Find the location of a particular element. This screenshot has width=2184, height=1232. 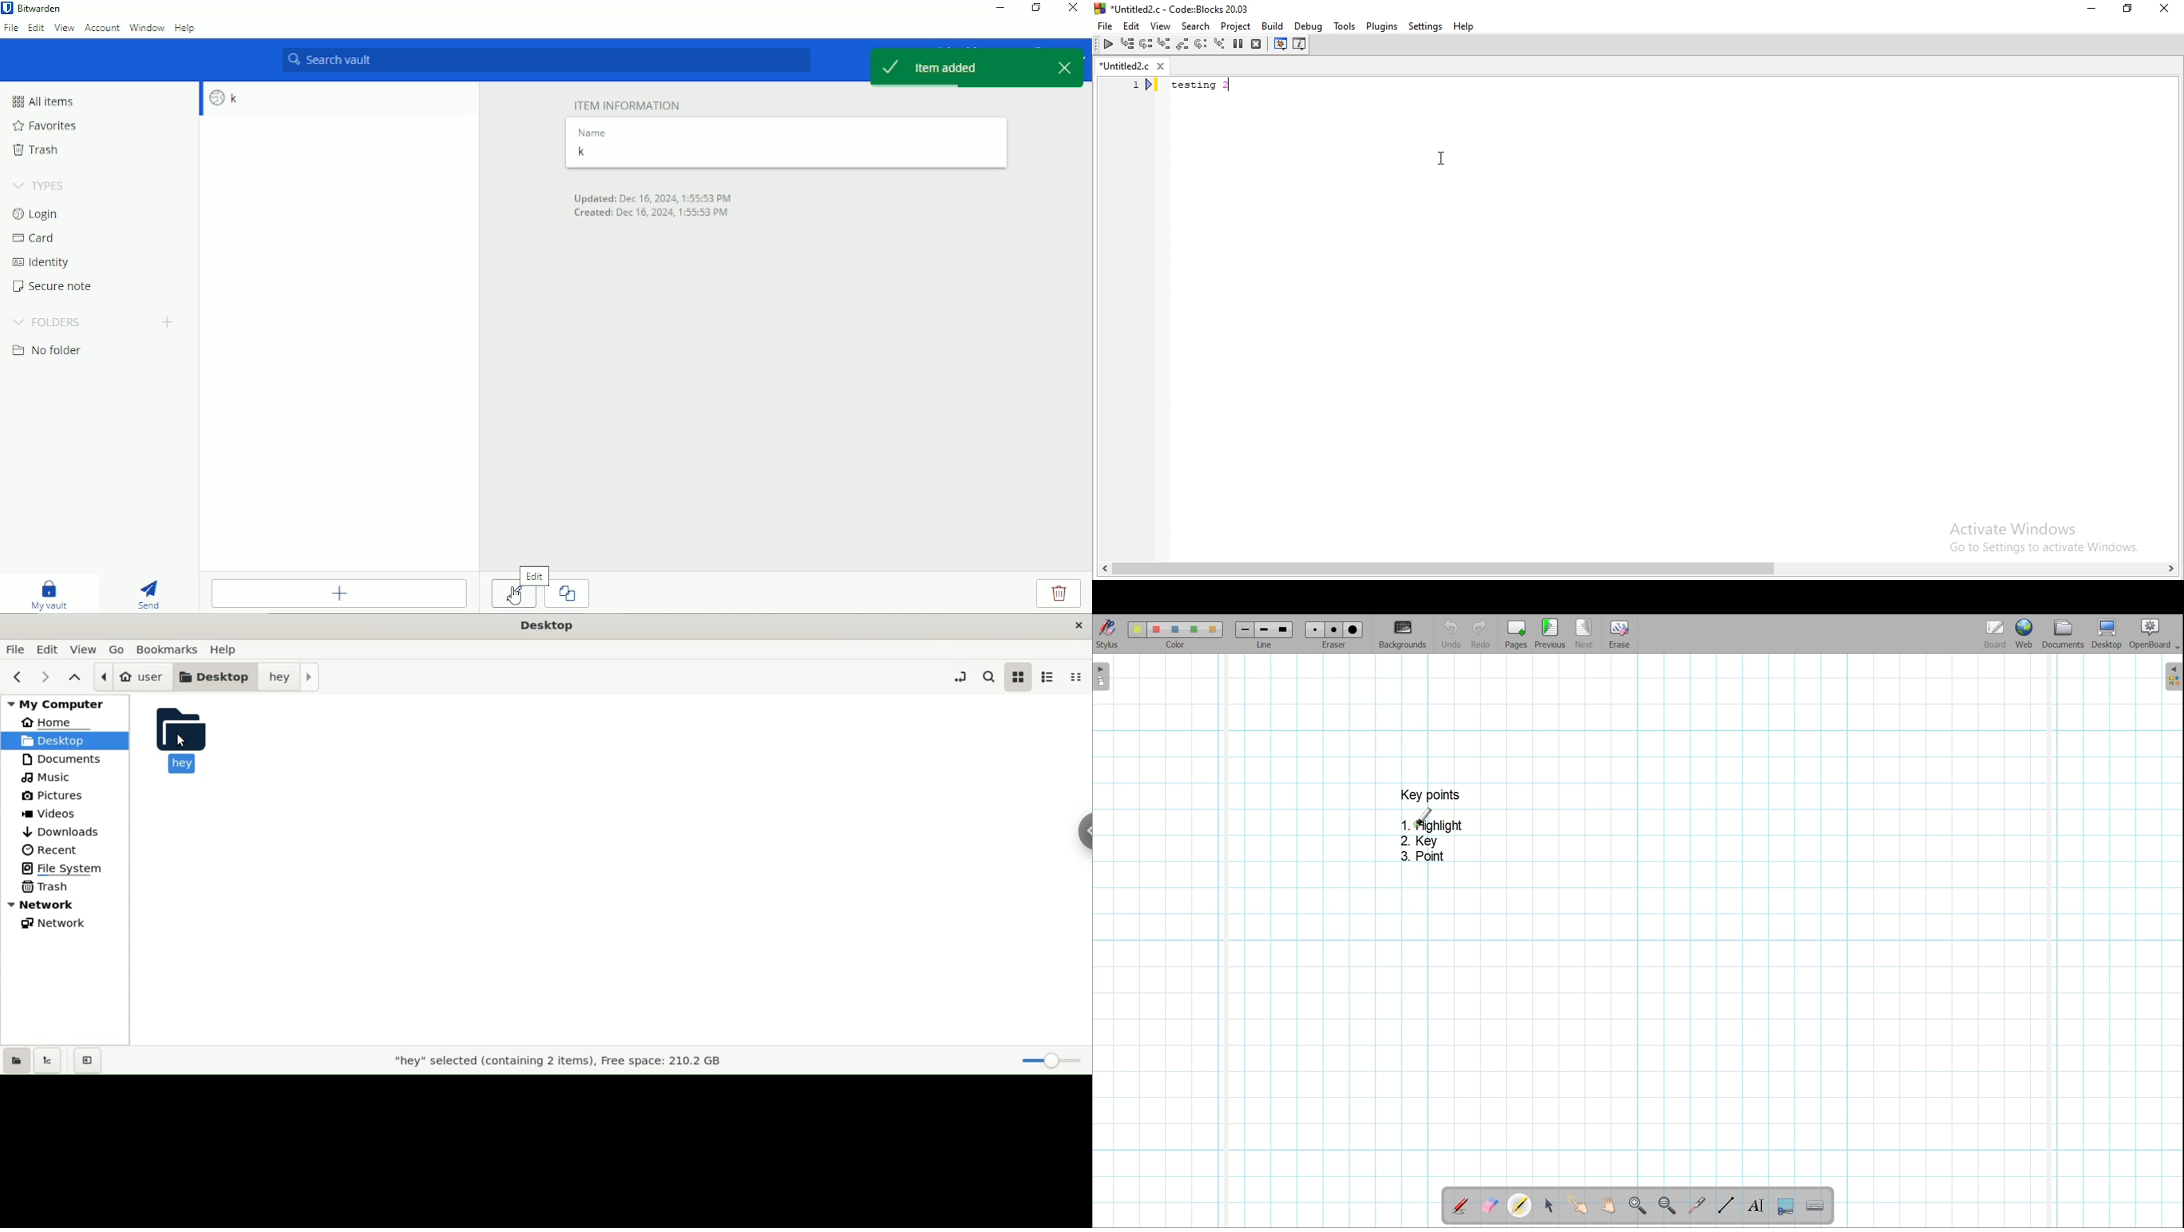

Edit is located at coordinates (535, 575).